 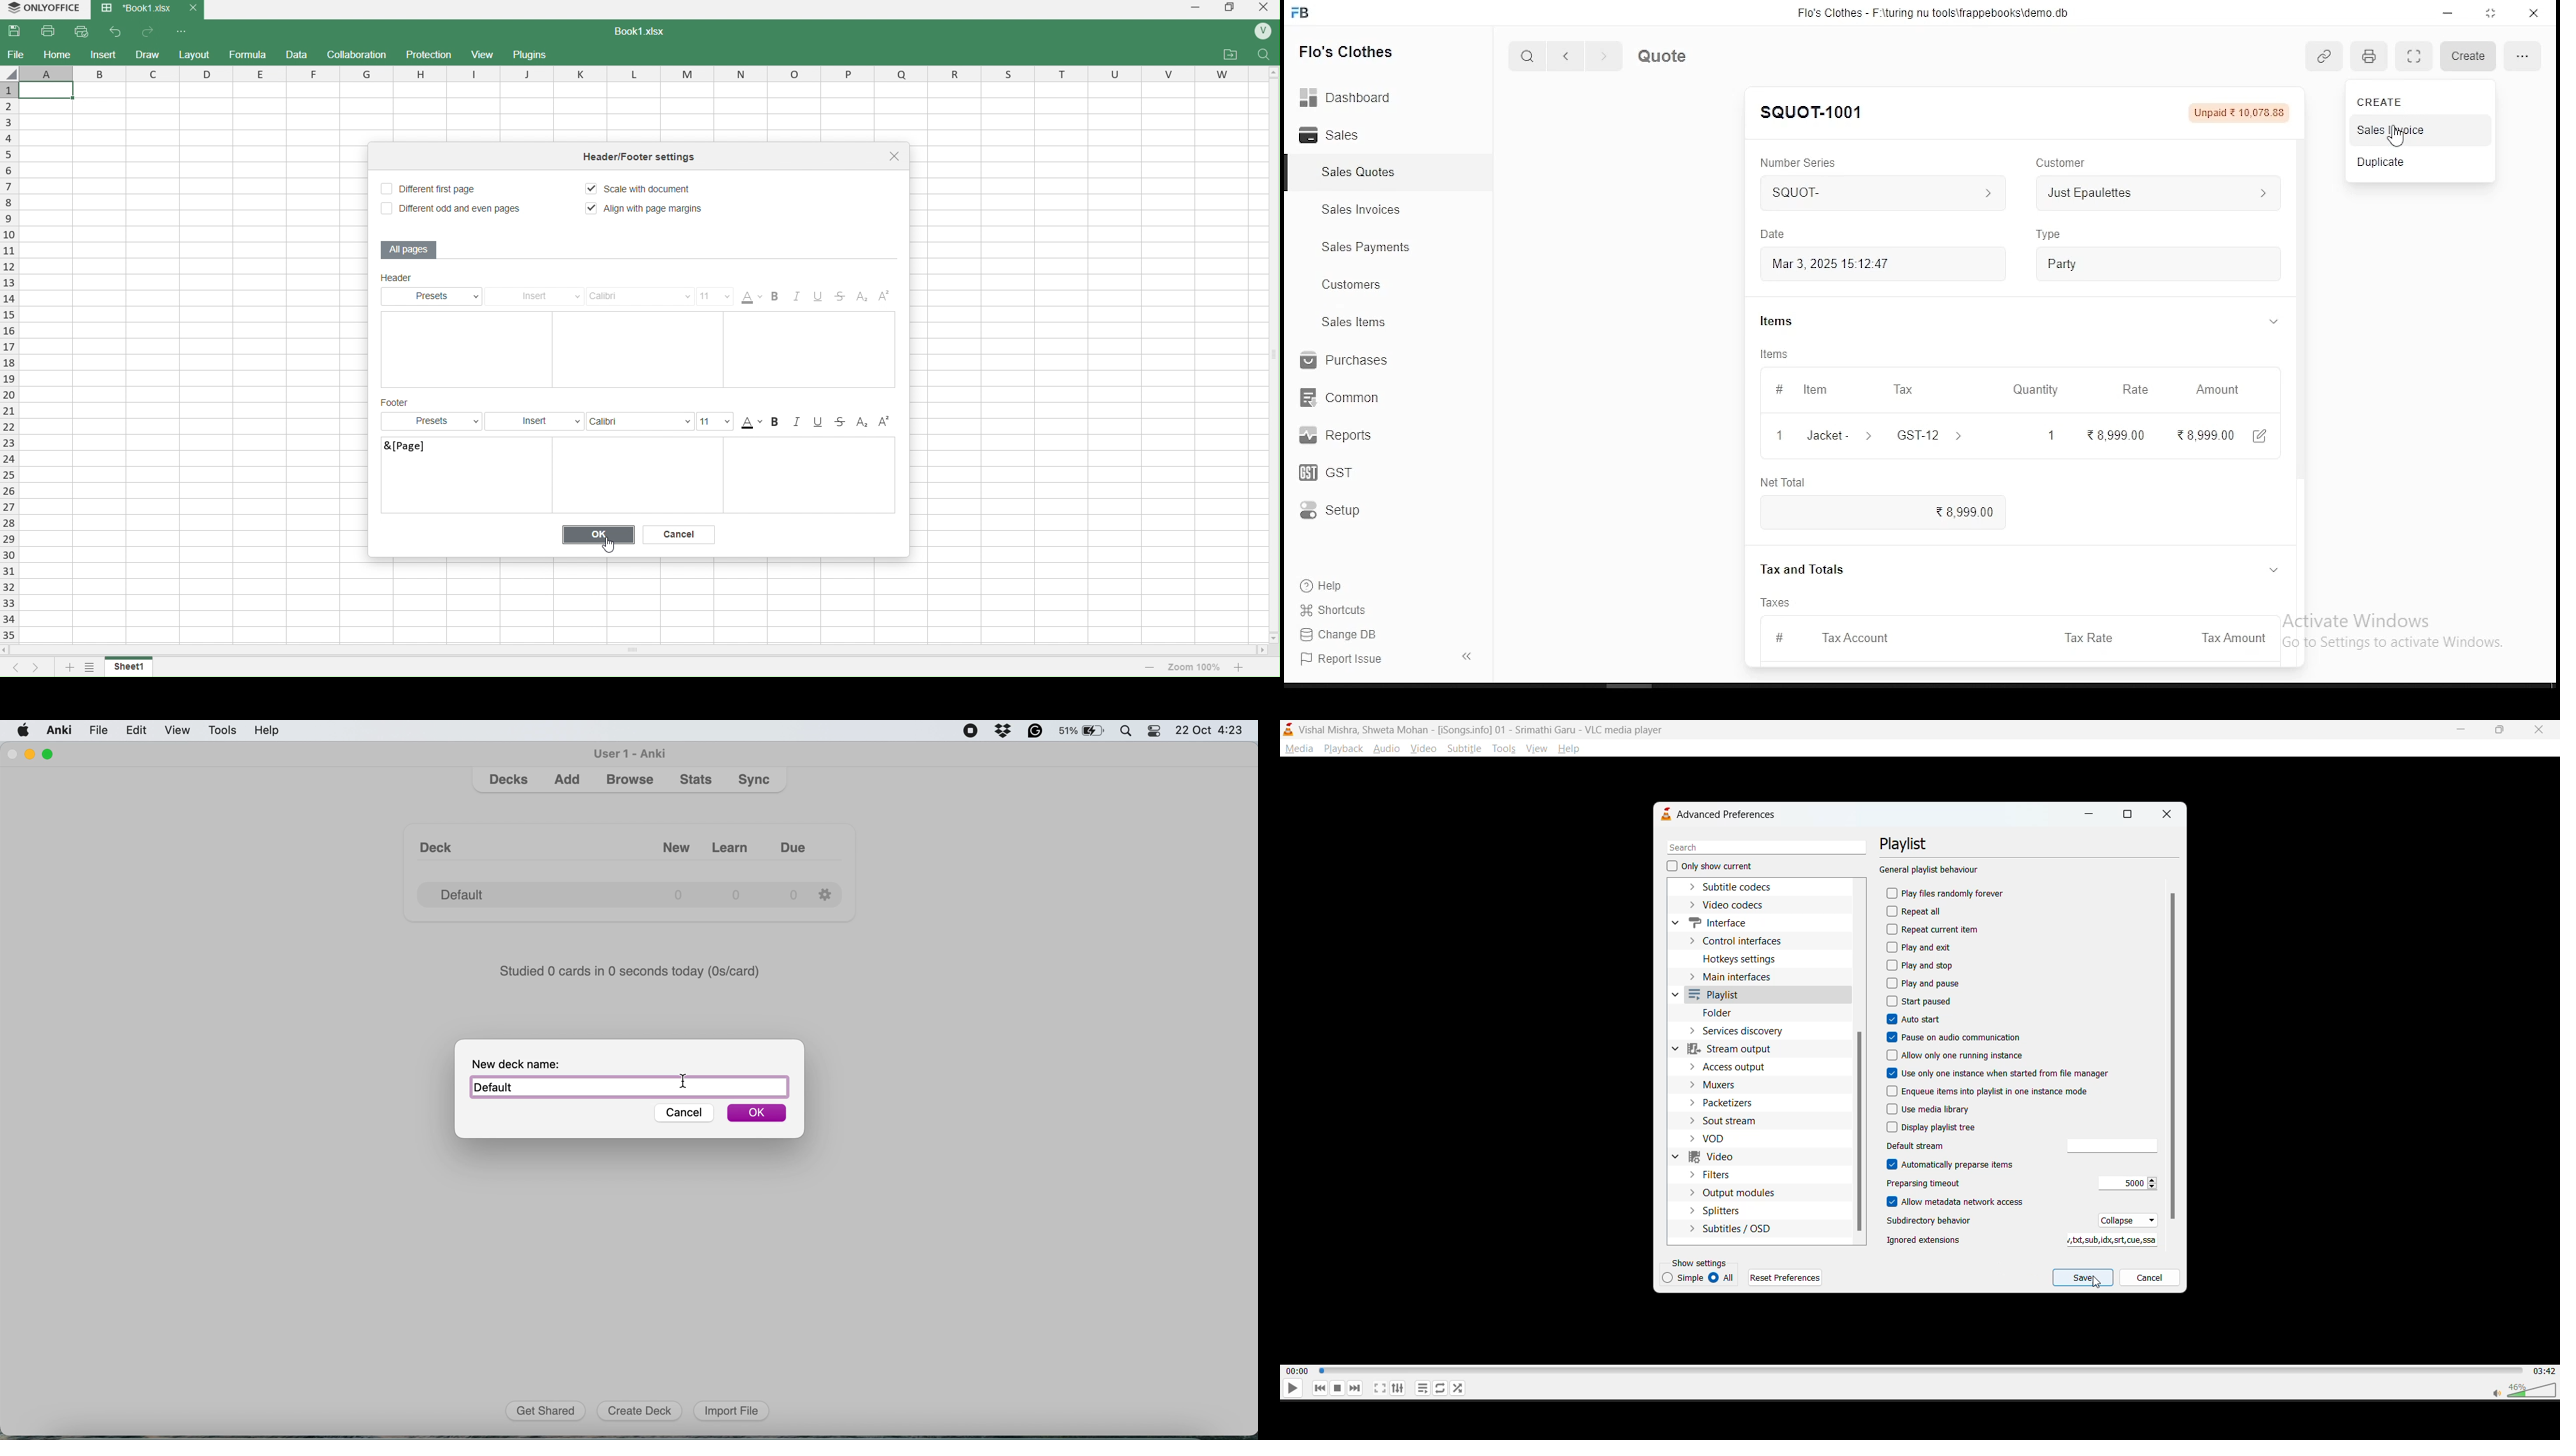 What do you see at coordinates (2022, 1221) in the screenshot?
I see `subdirectory behaviour` at bounding box center [2022, 1221].